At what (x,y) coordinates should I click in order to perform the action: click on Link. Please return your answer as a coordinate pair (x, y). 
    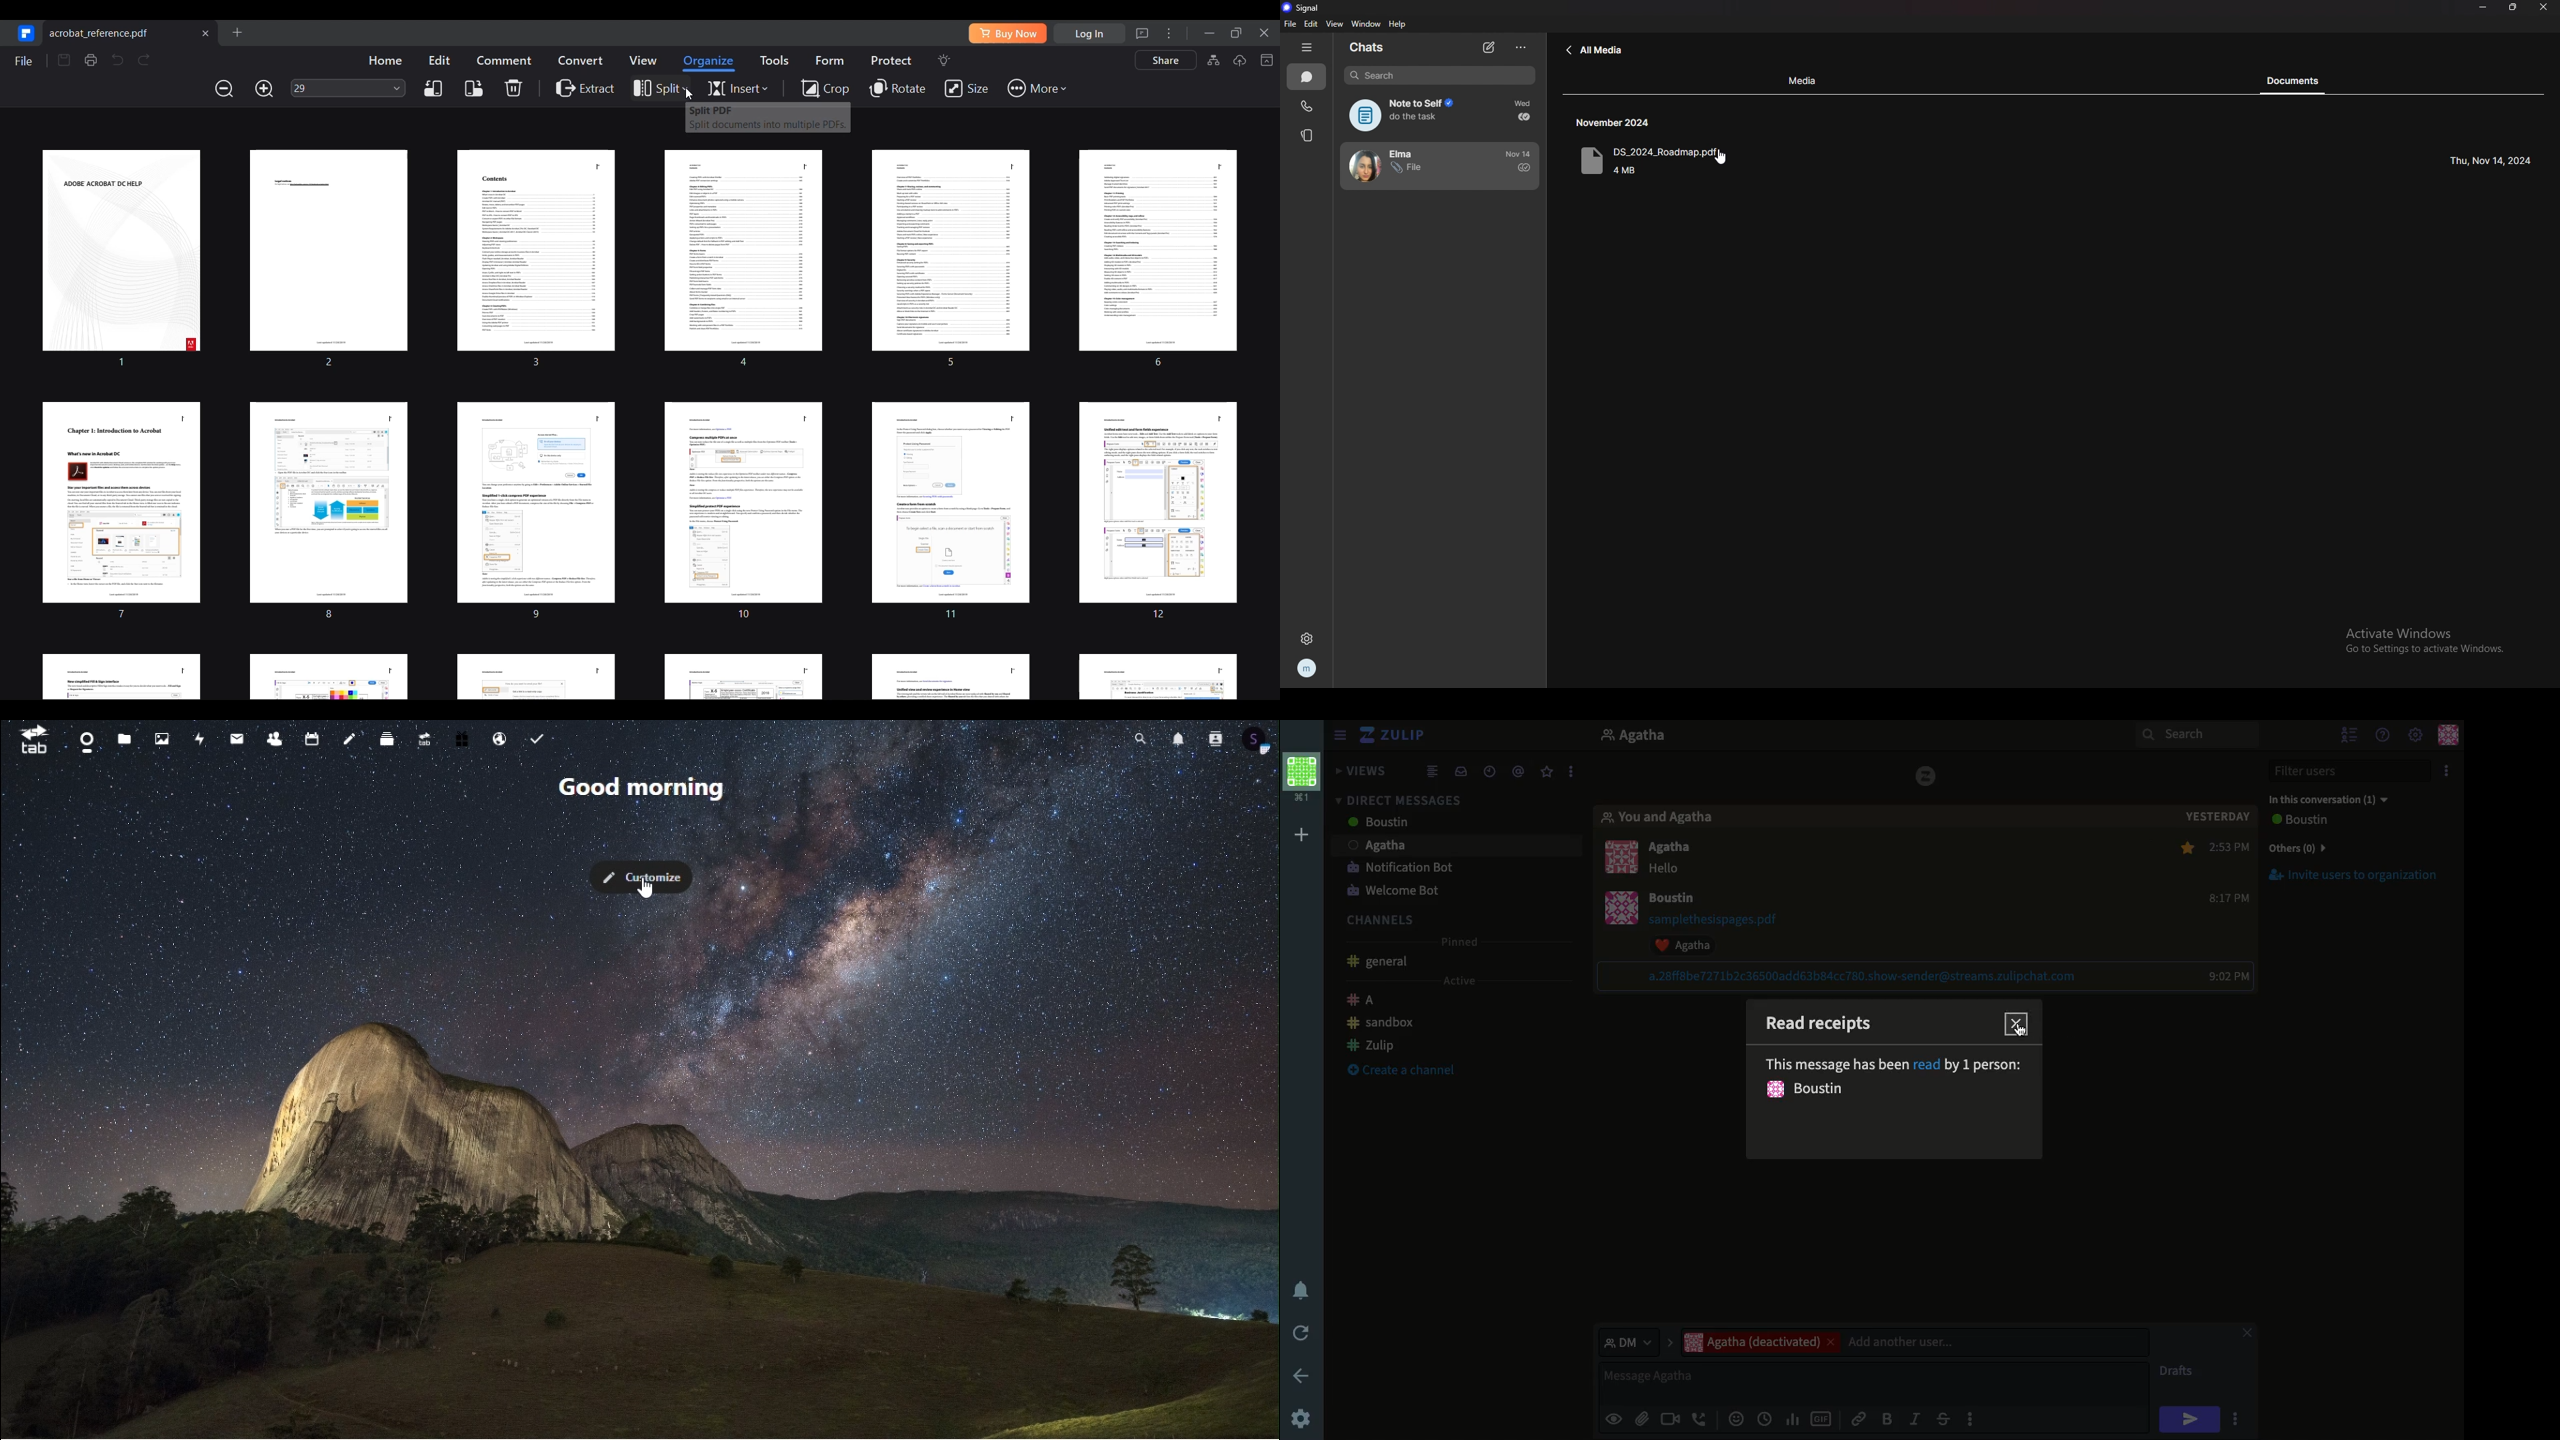
    Looking at the image, I should click on (1859, 1416).